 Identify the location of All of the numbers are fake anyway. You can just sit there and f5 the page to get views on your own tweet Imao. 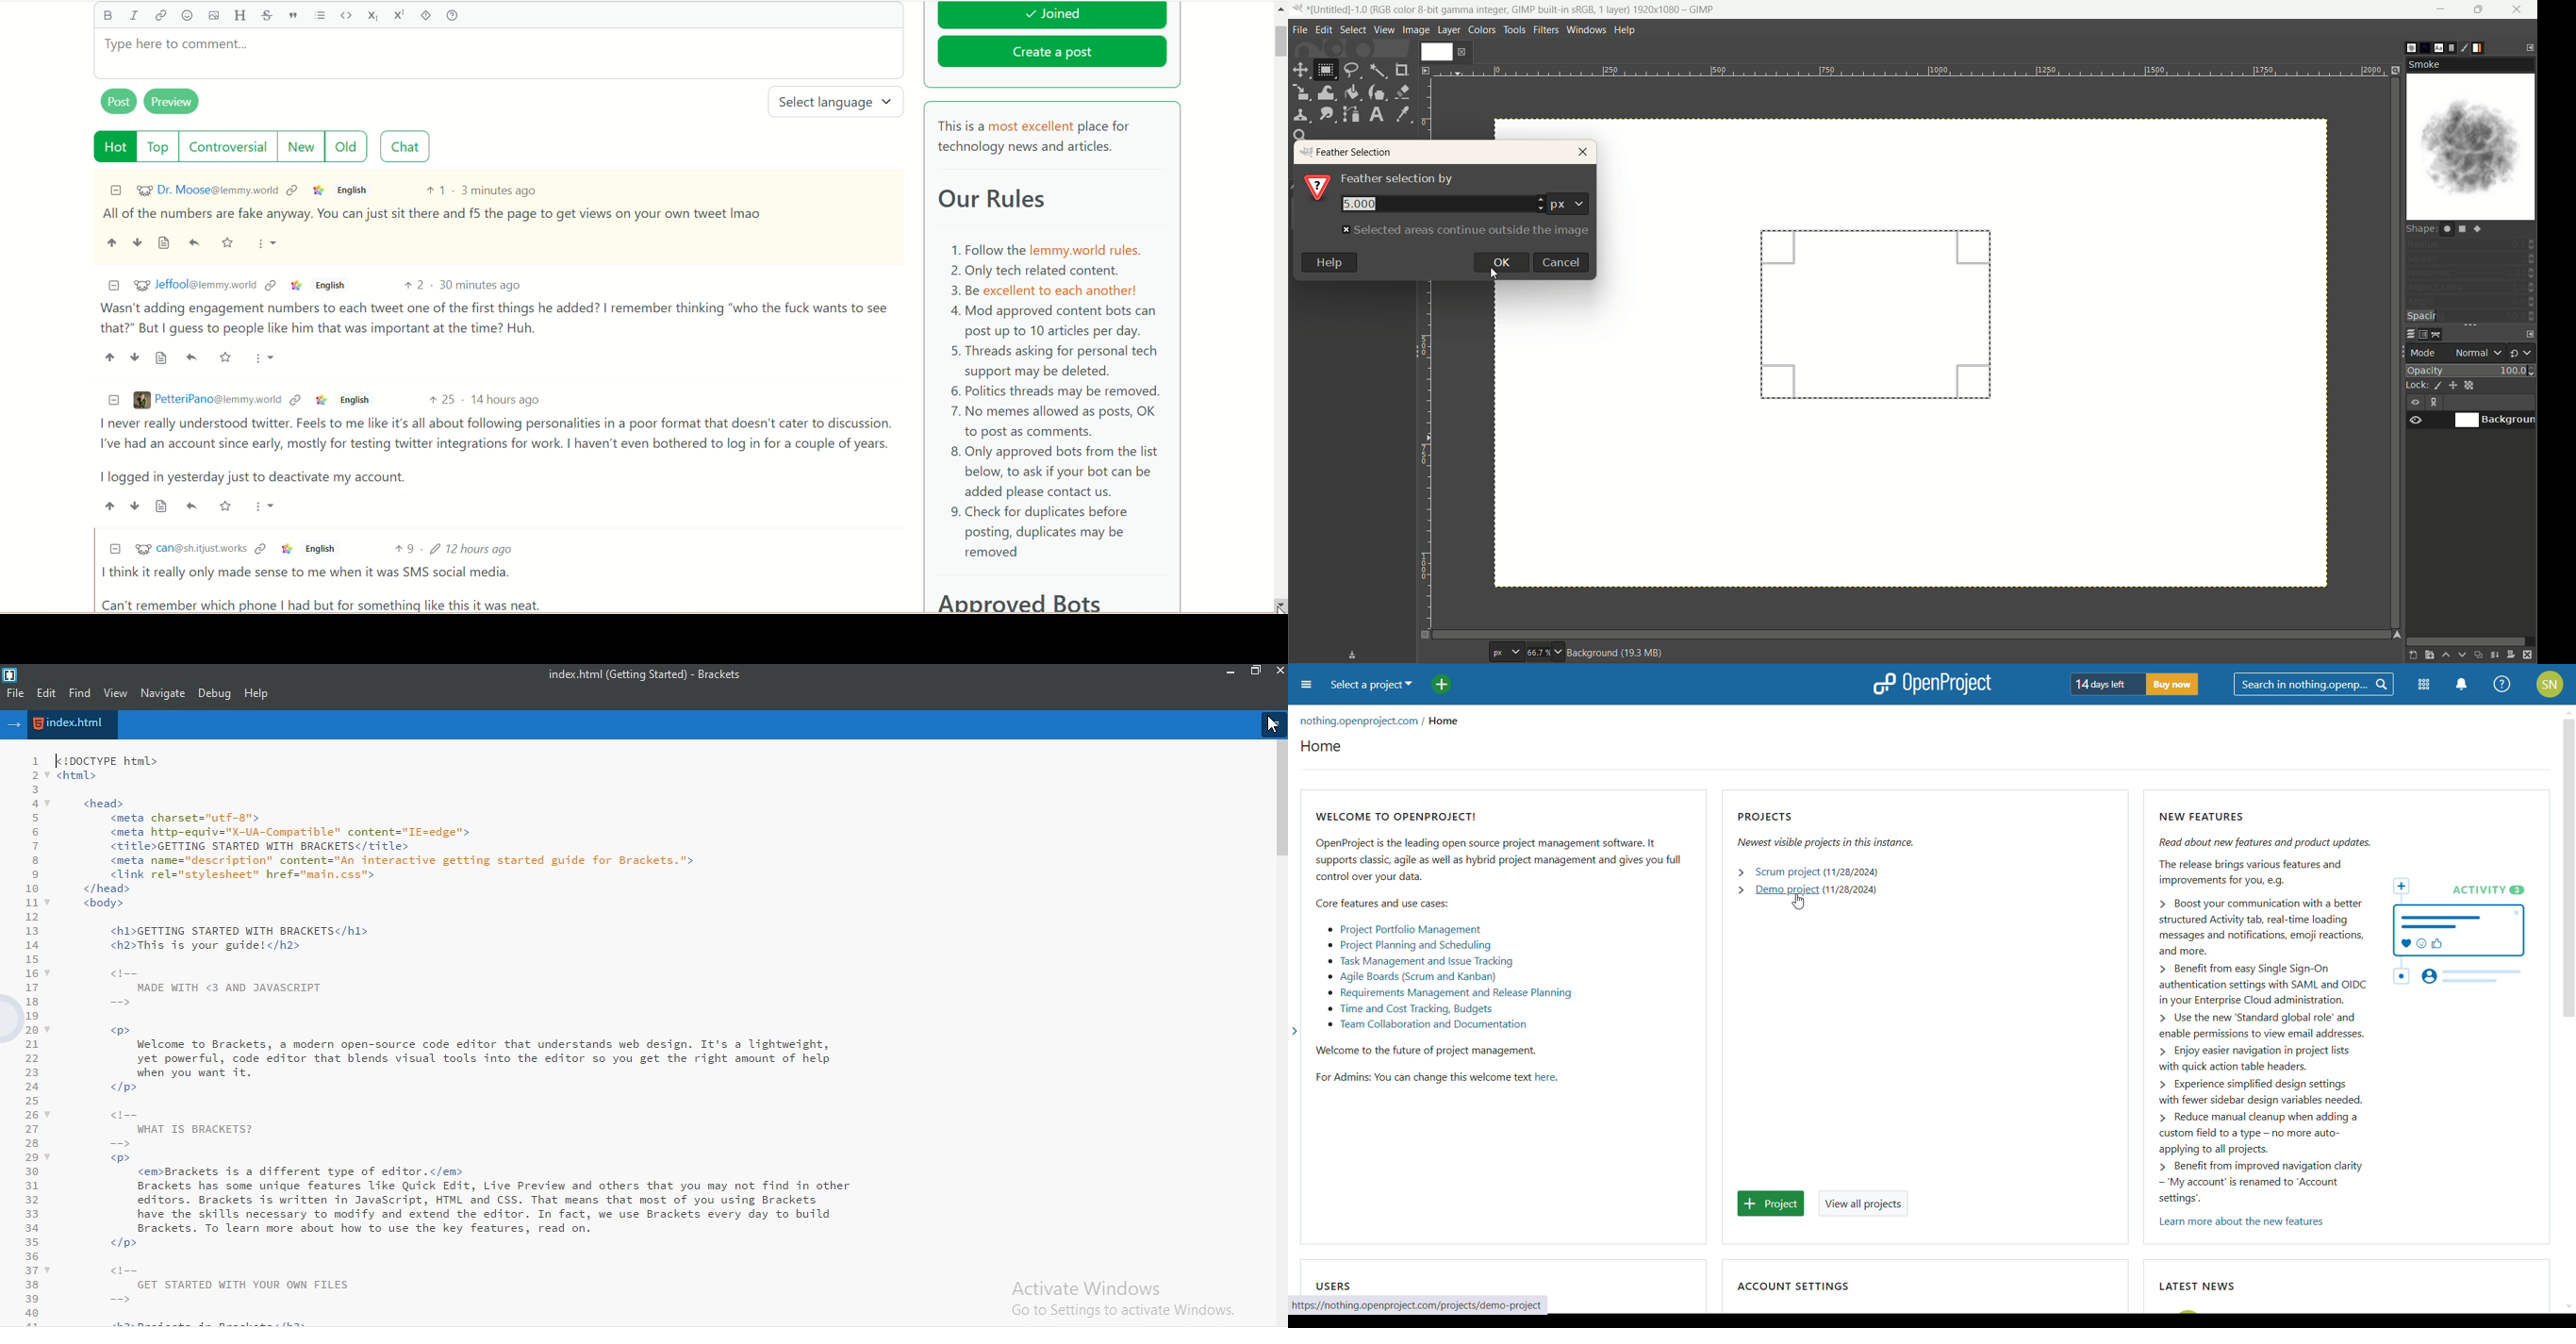
(433, 214).